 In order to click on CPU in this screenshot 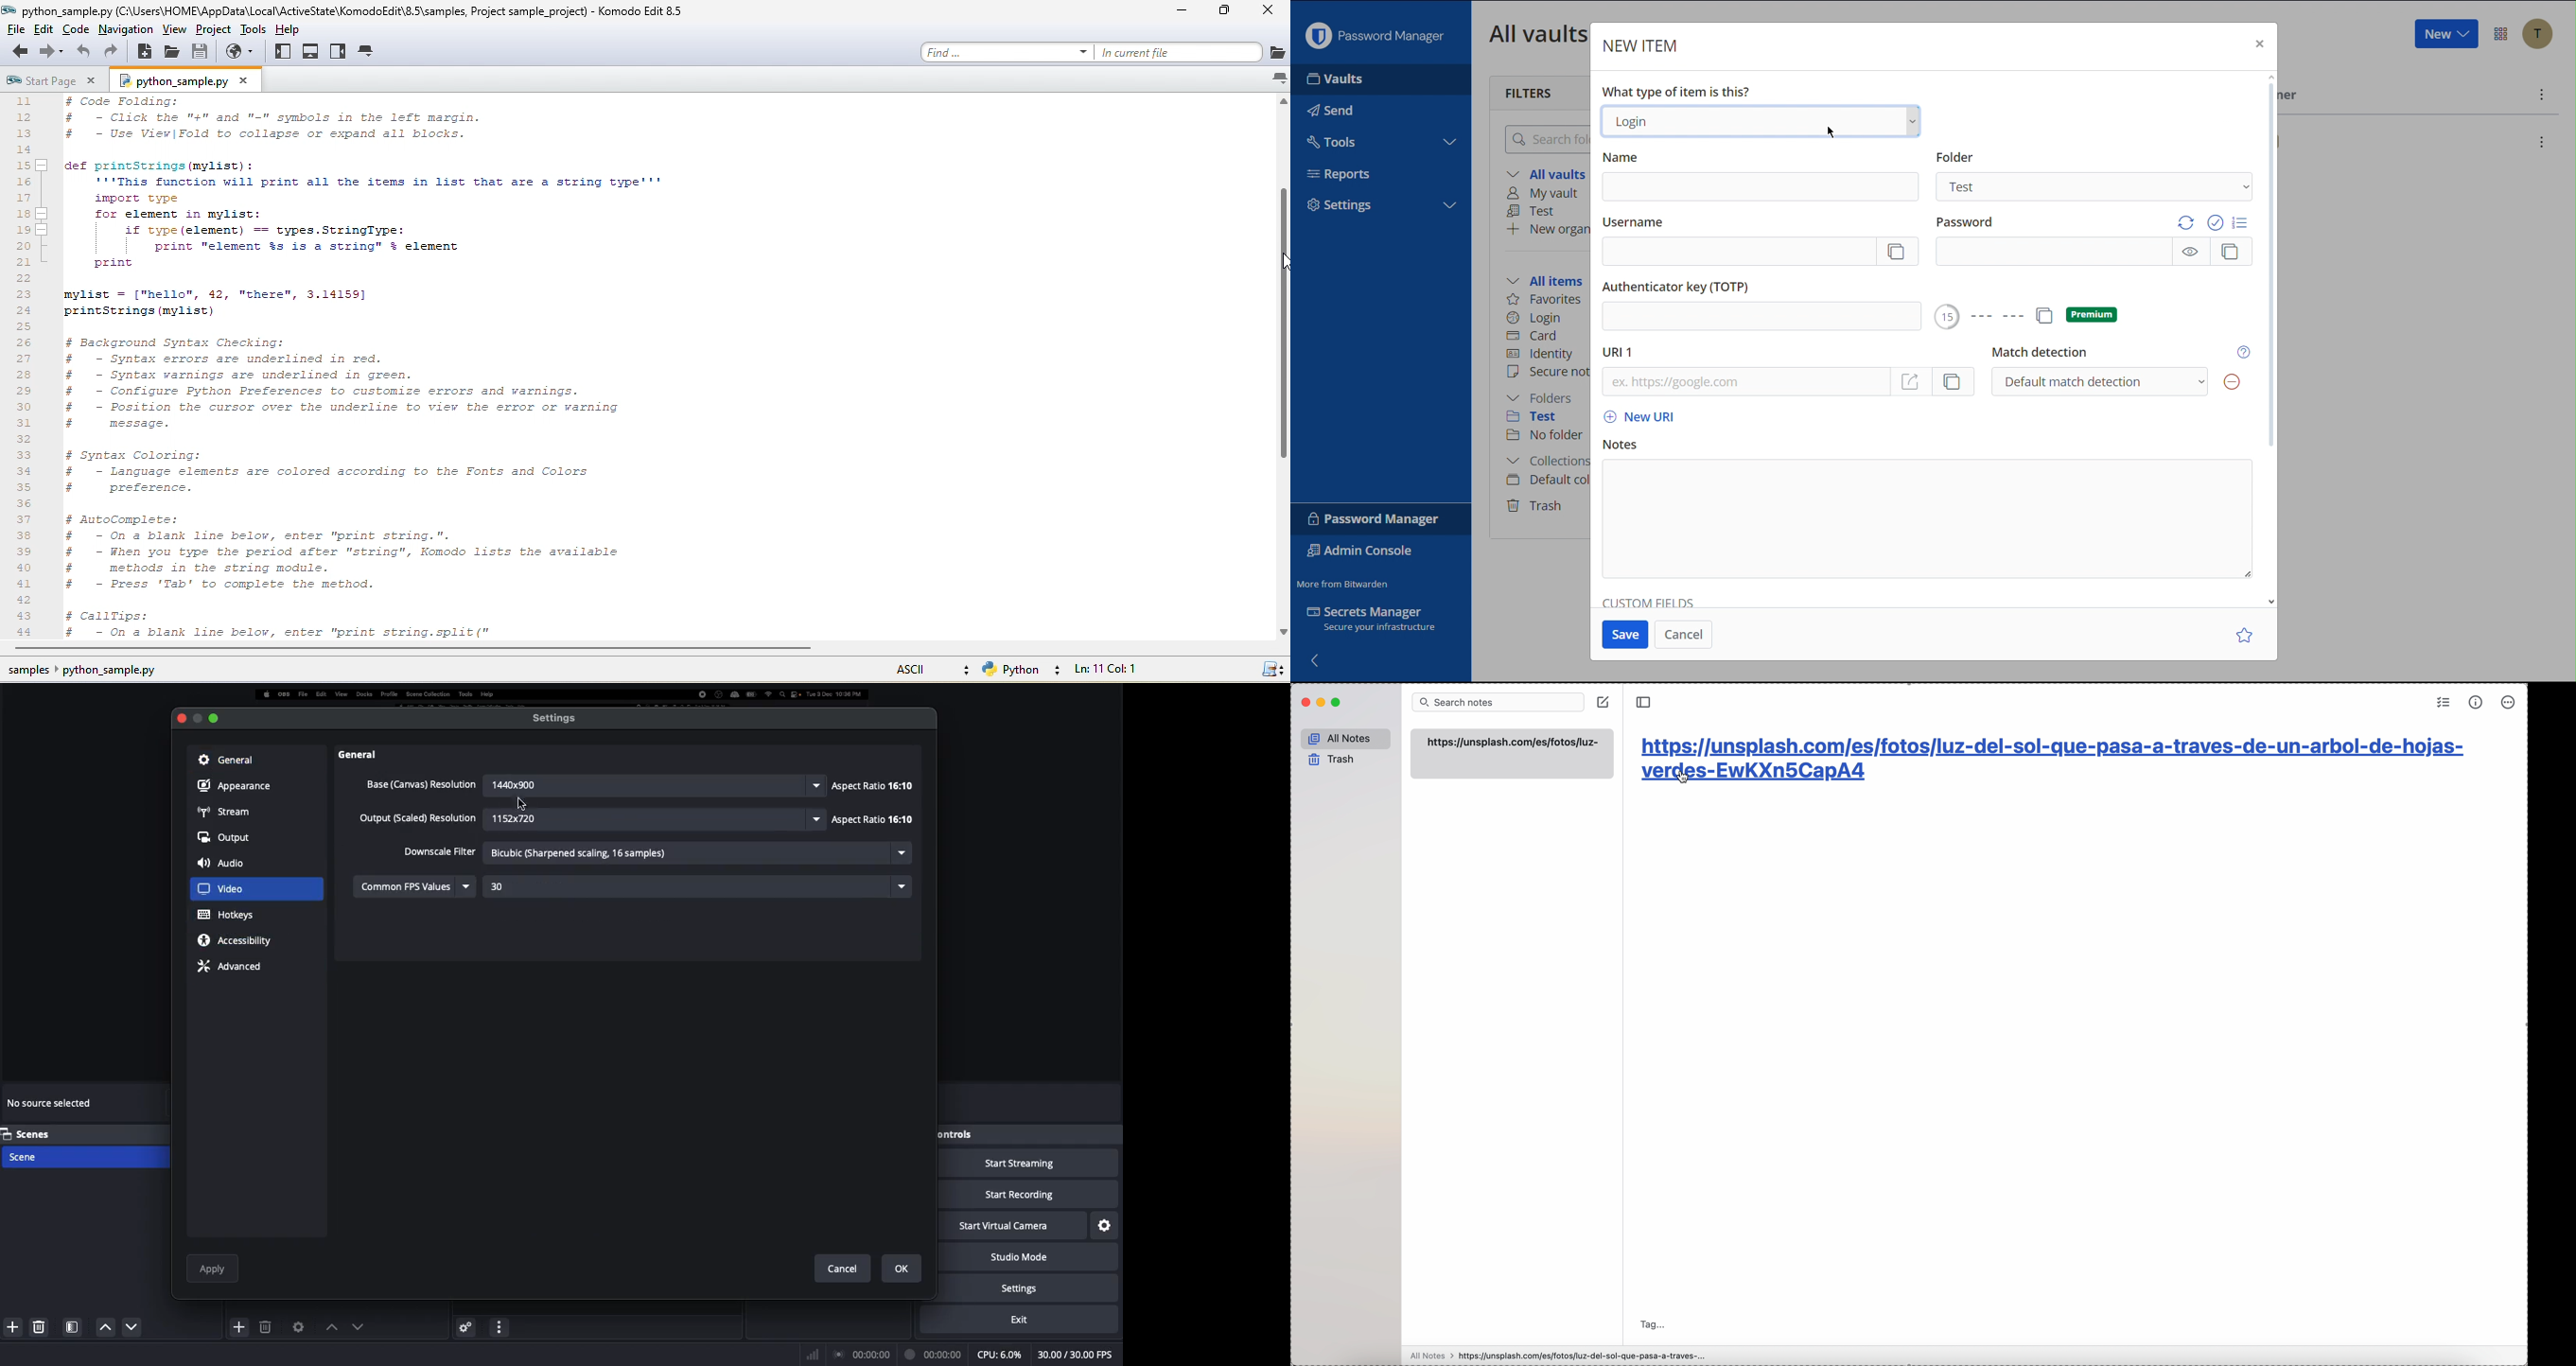, I will do `click(1000, 1355)`.